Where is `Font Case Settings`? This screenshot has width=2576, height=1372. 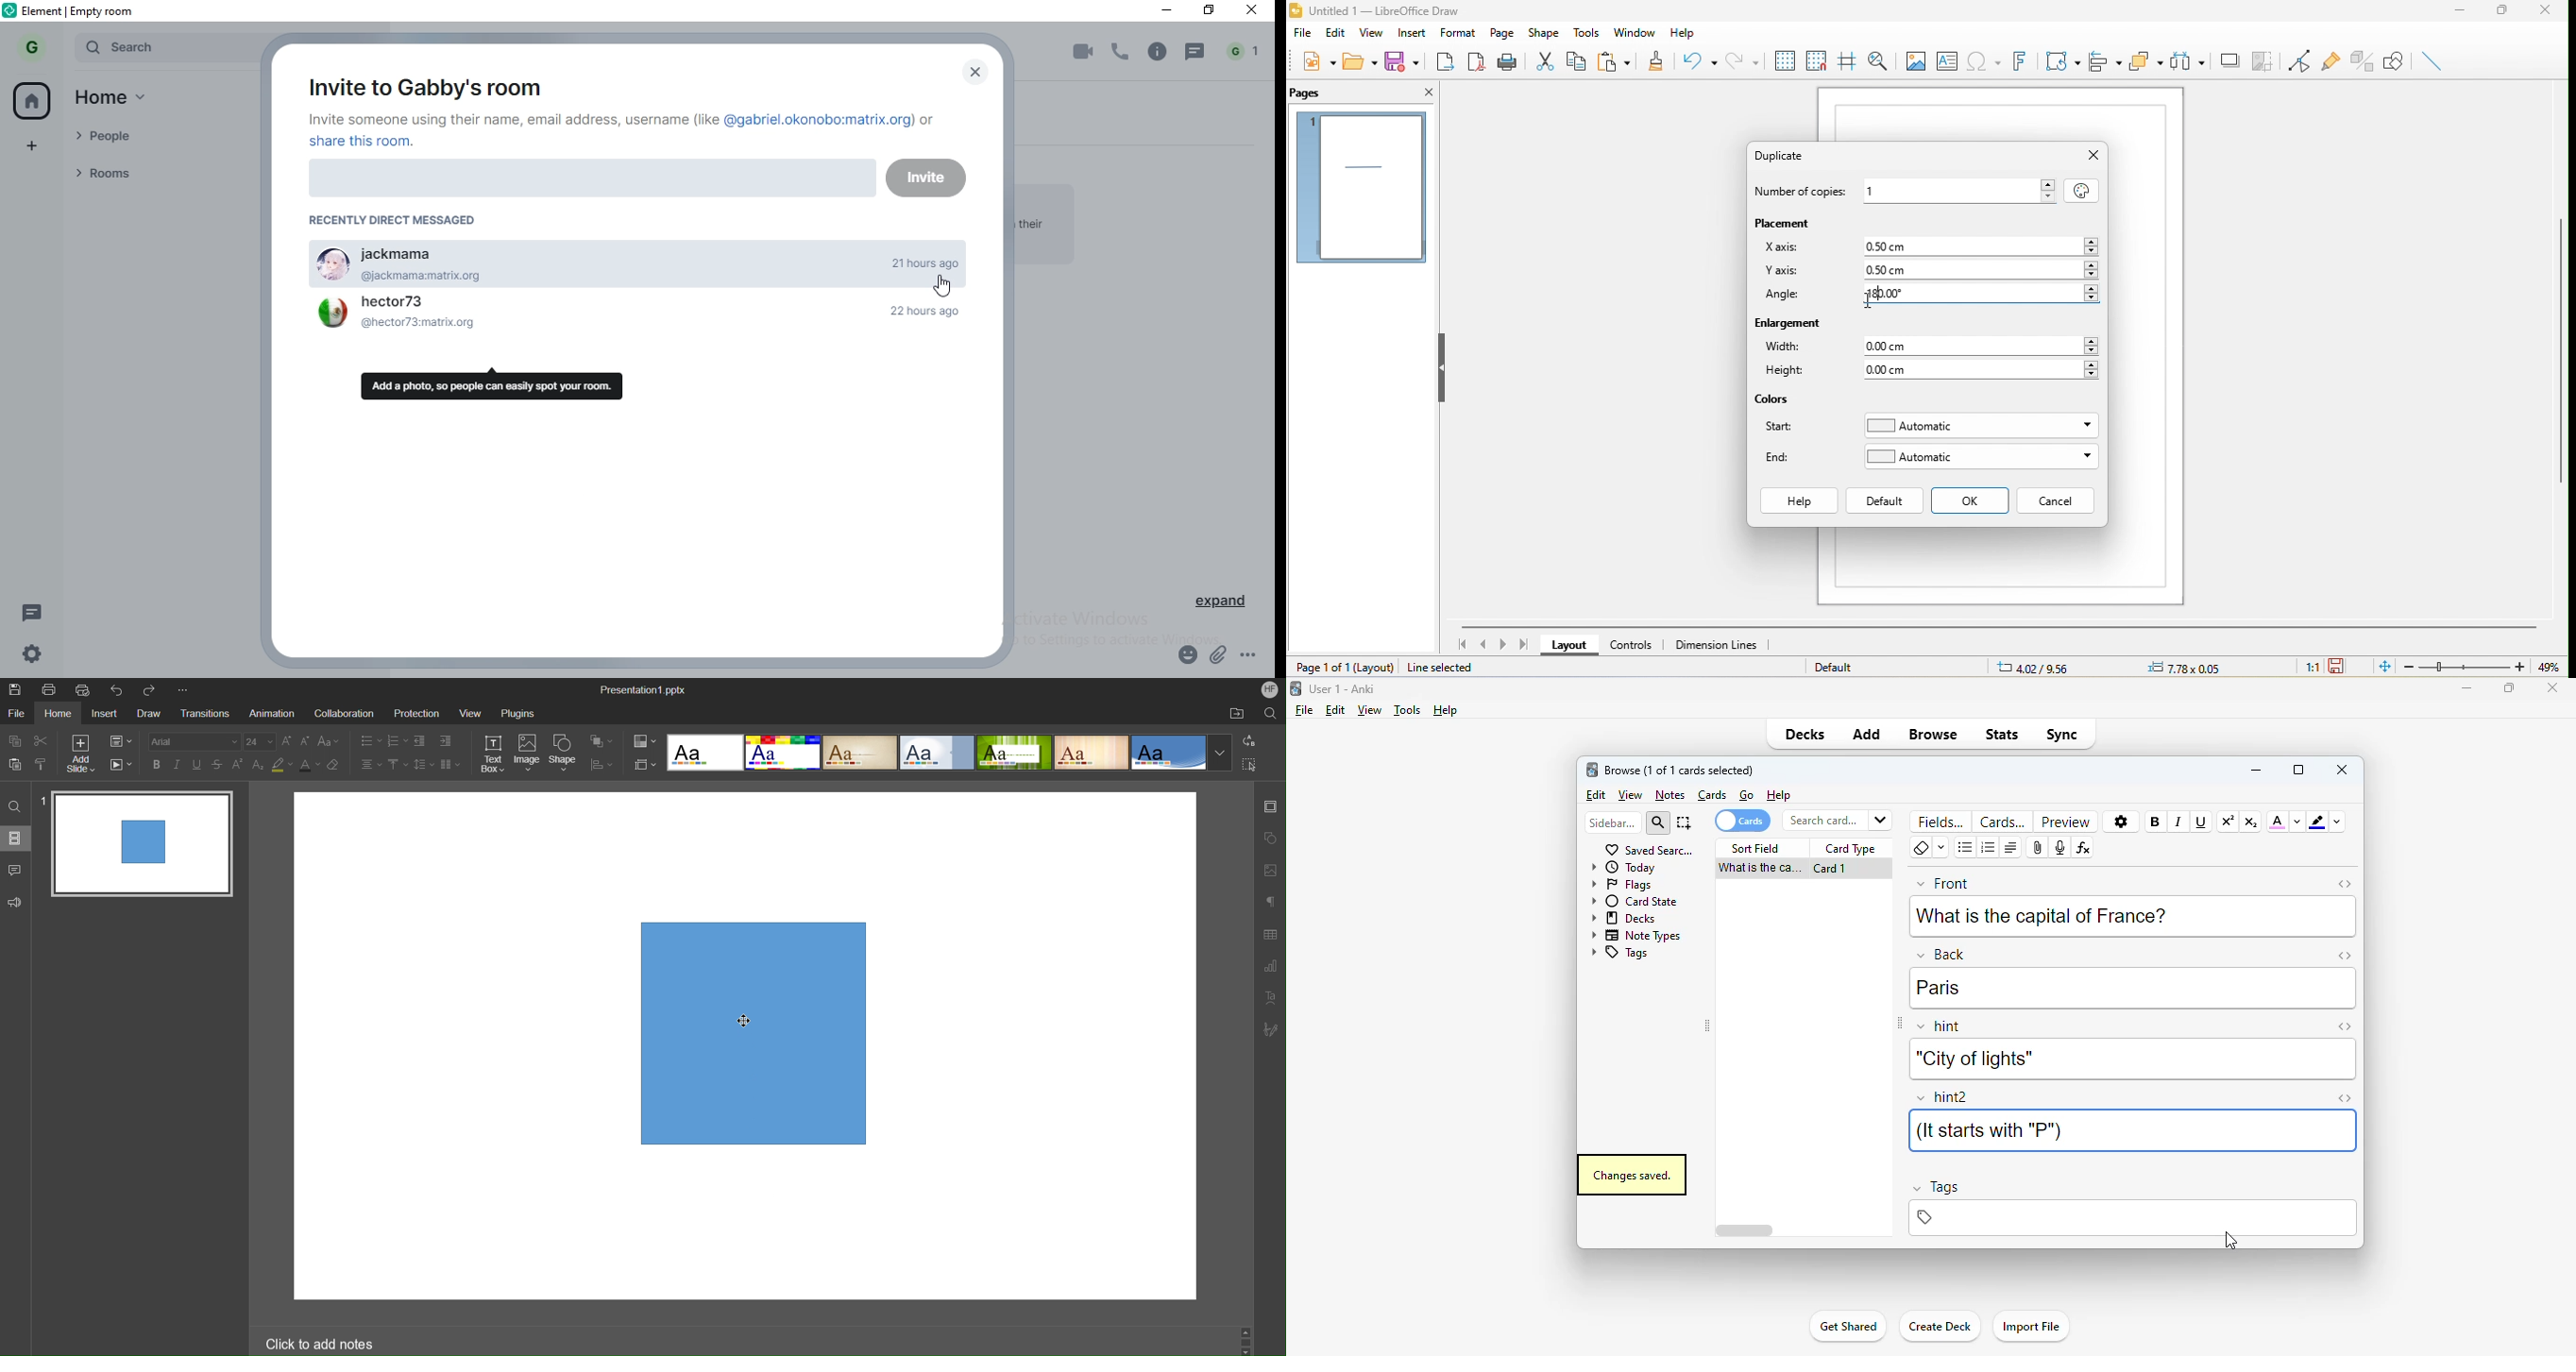 Font Case Settings is located at coordinates (328, 742).